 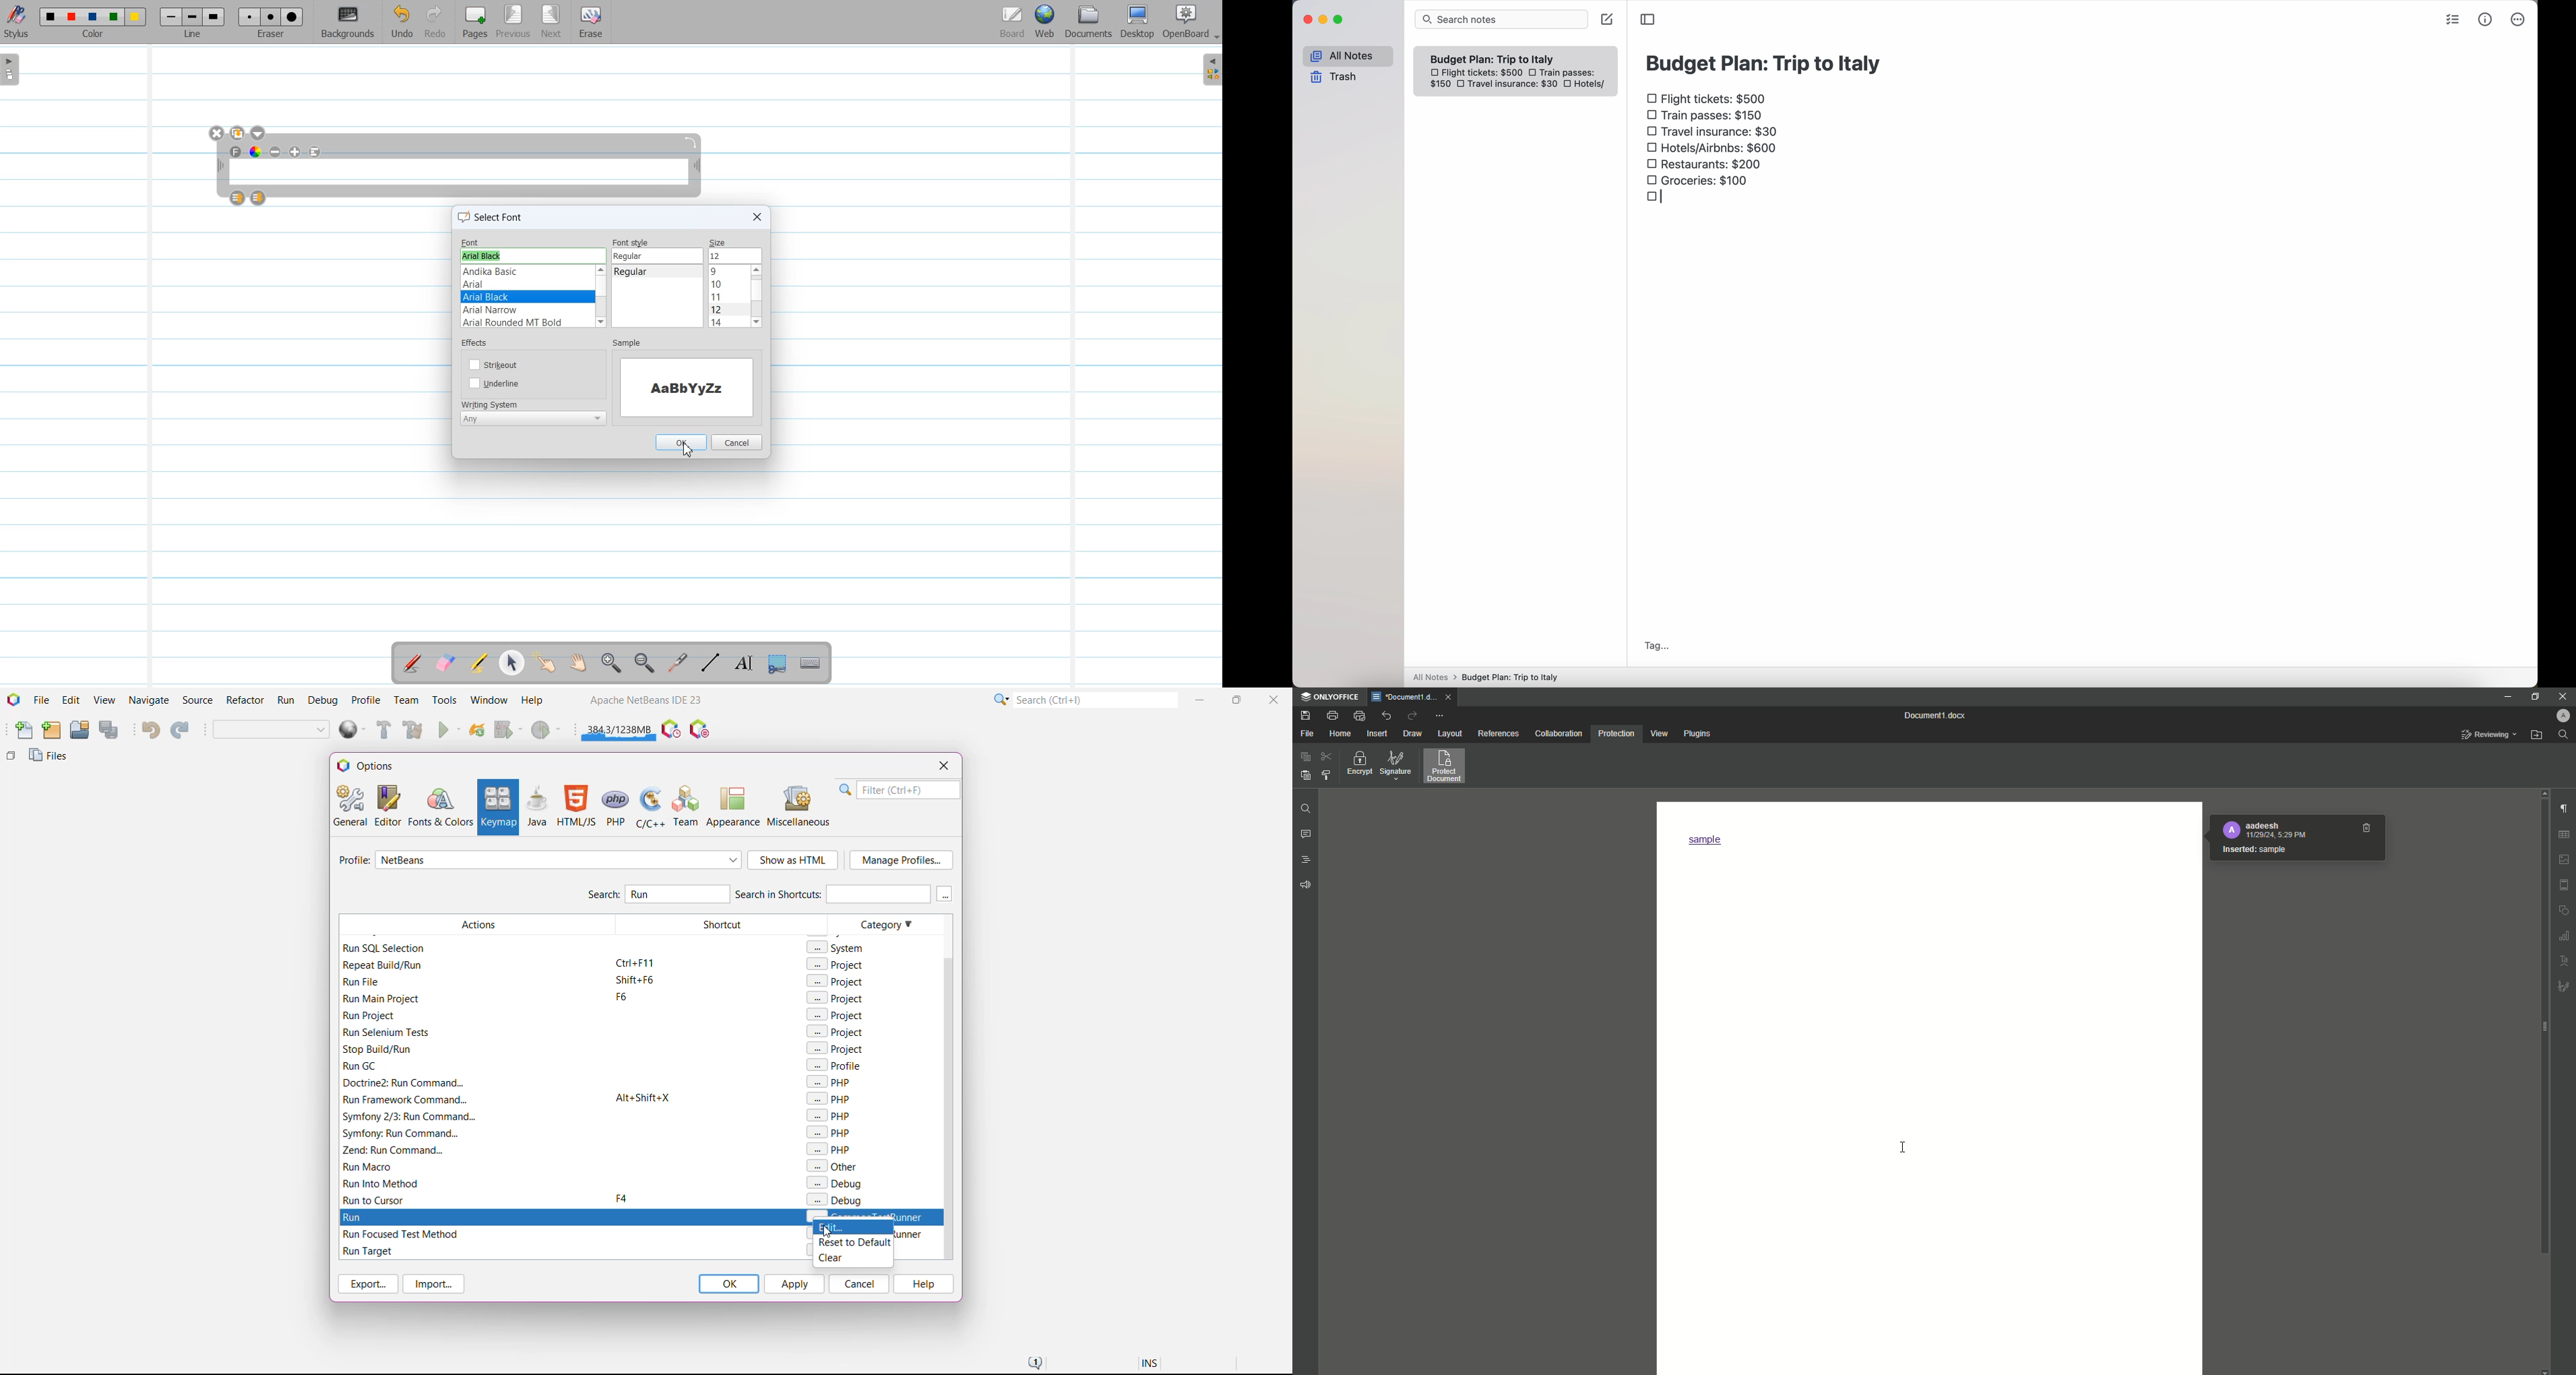 I want to click on Inserted: sample, so click(x=2254, y=849).